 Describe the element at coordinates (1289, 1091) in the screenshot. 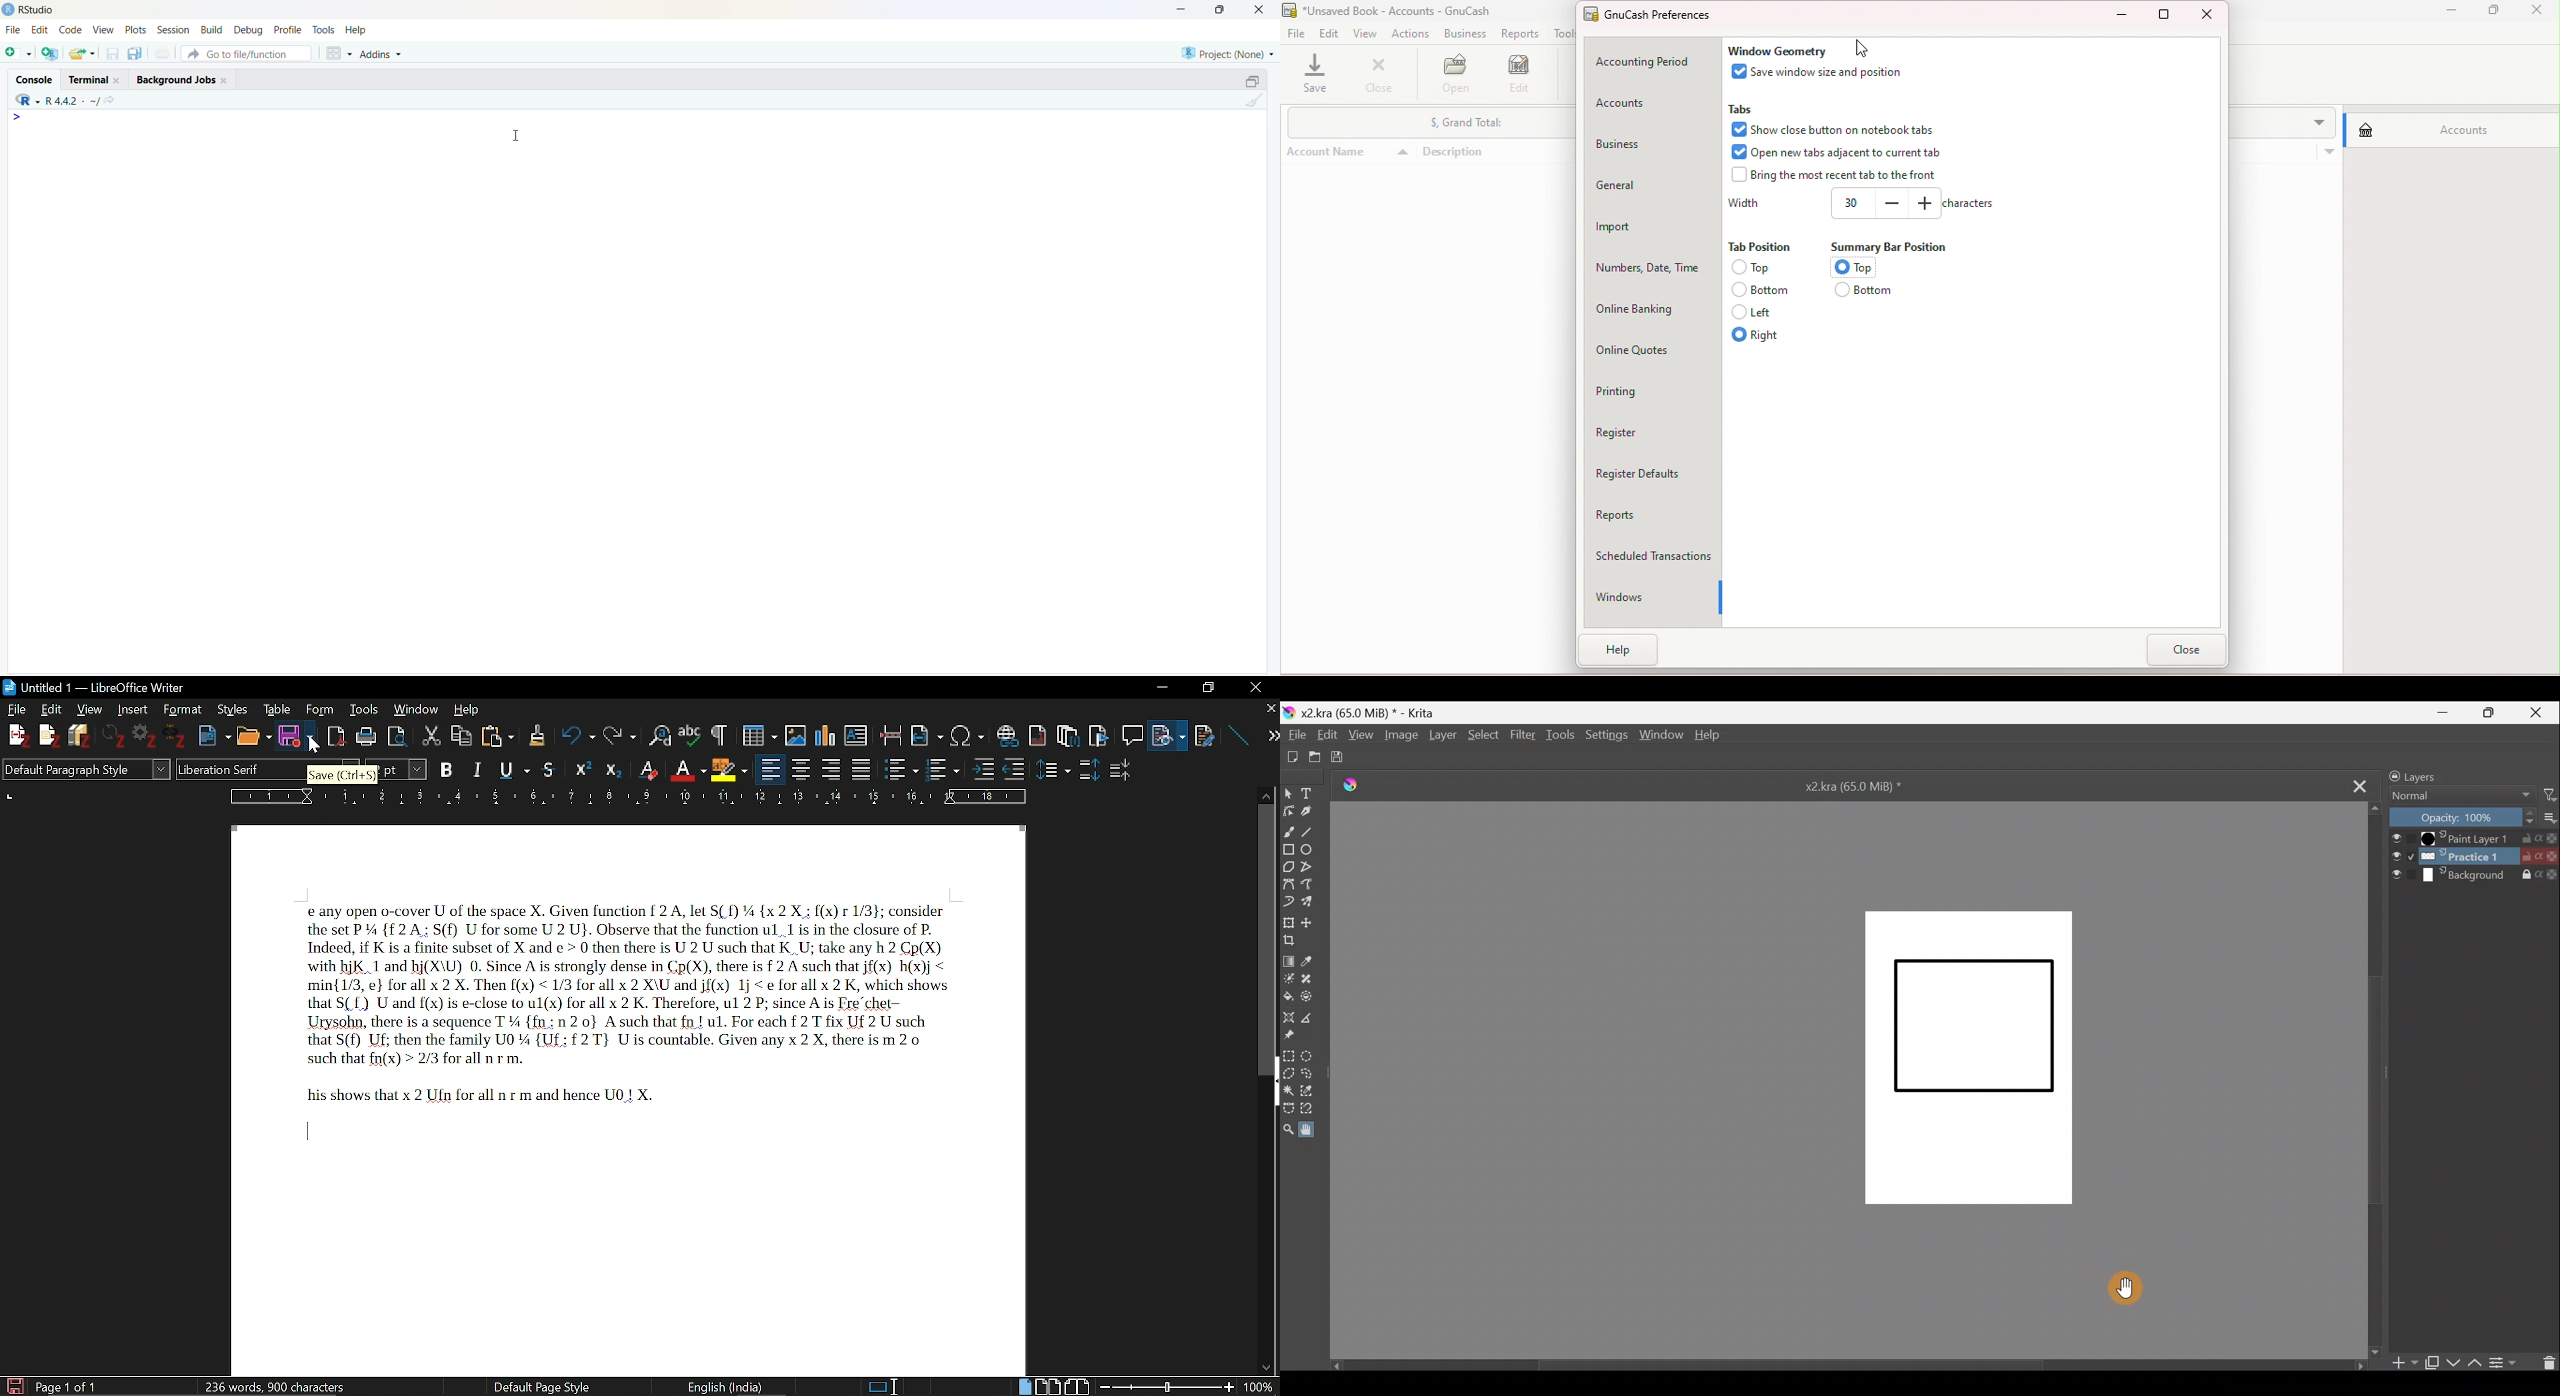

I see `Contiguous selection tool` at that location.